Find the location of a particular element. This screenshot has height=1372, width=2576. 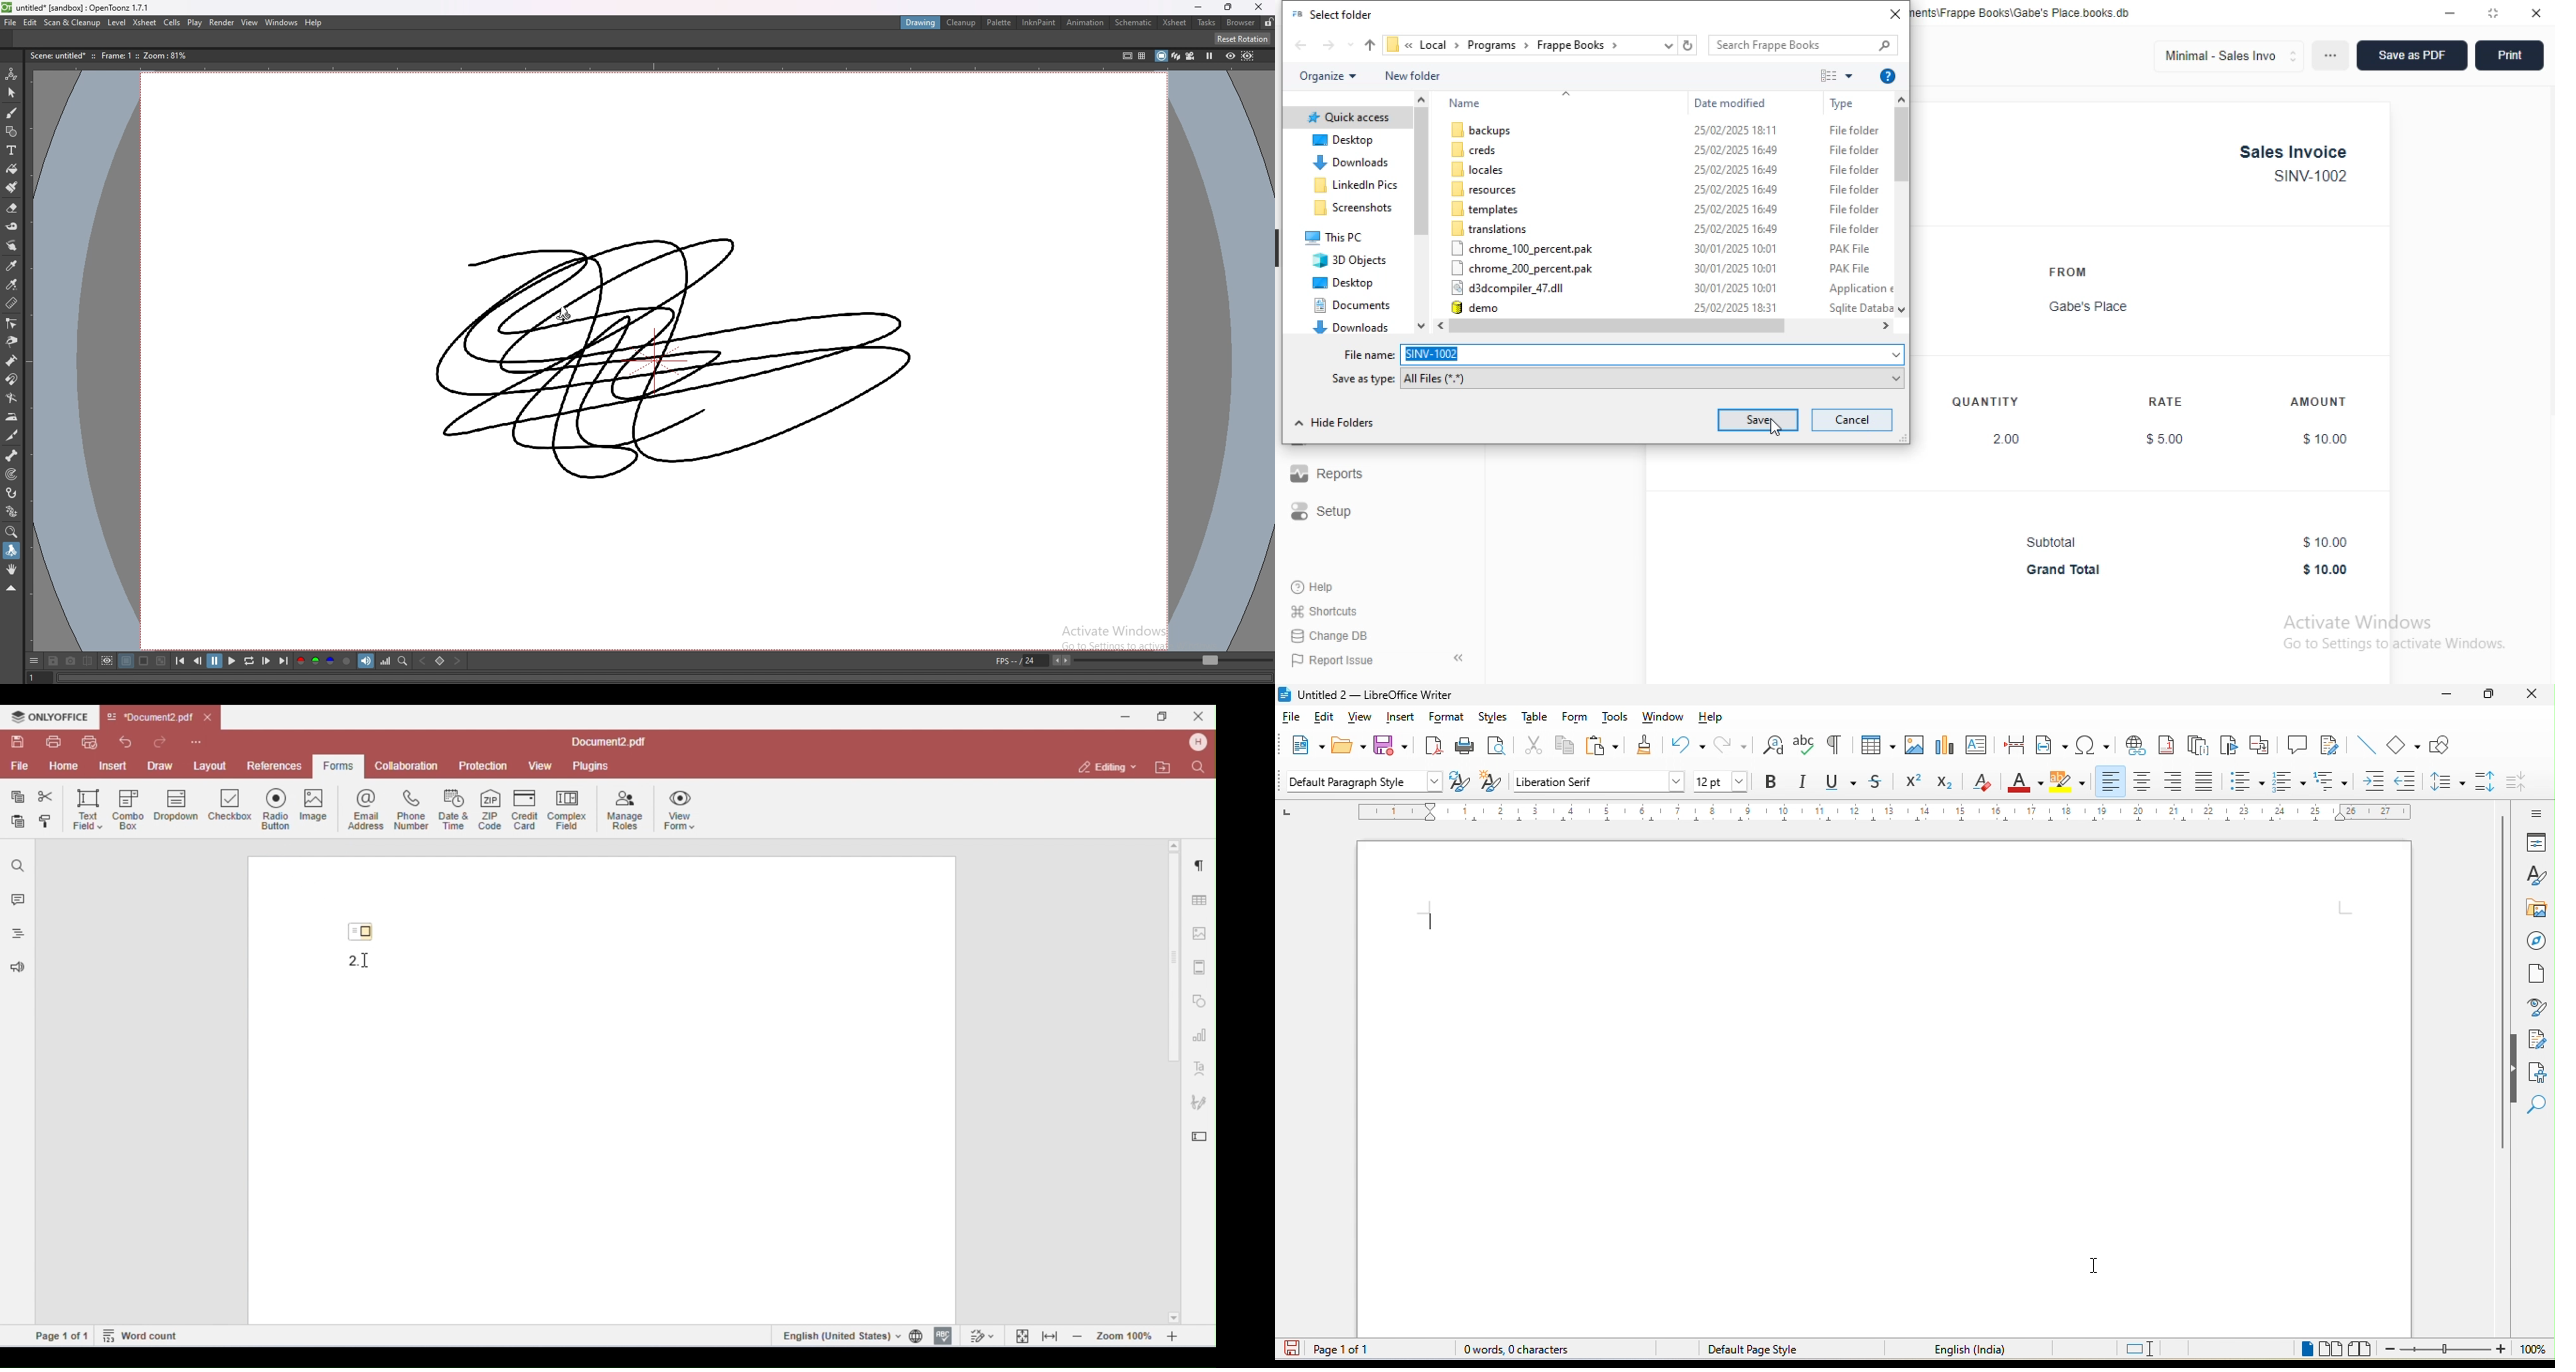

25/02/2025 18:31 is located at coordinates (1735, 307).